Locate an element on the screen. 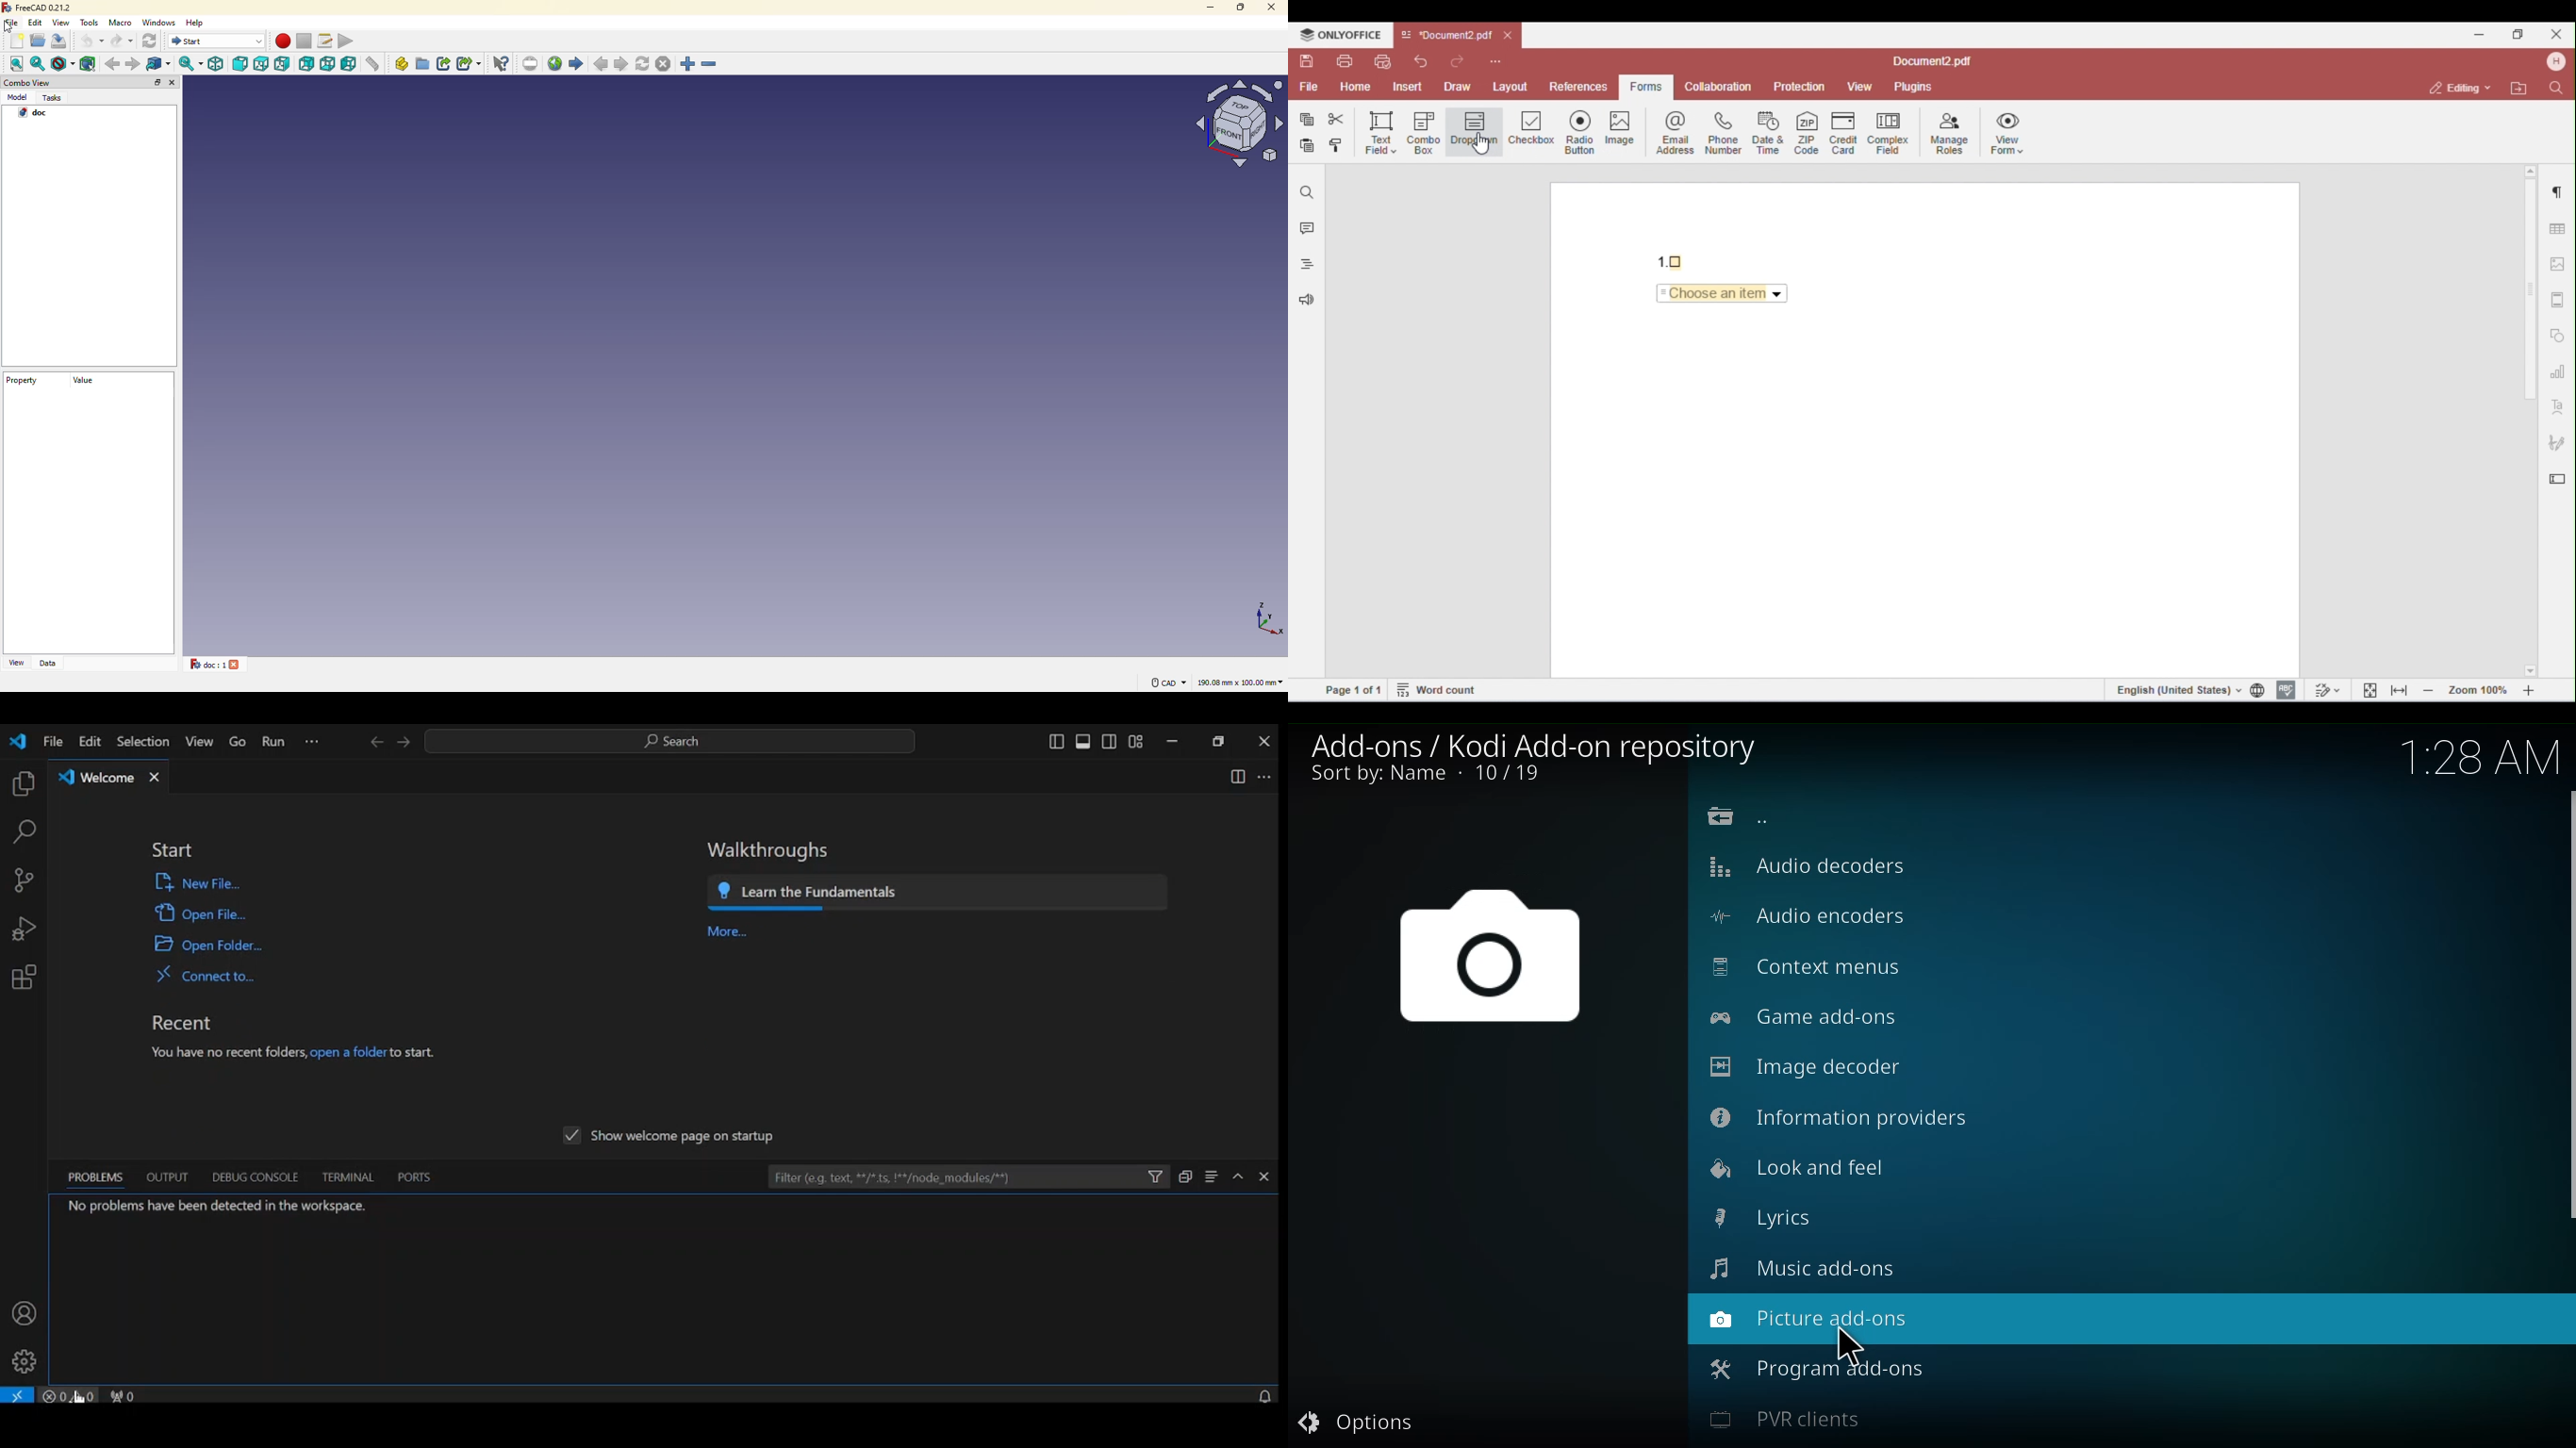 Image resolution: width=2576 pixels, height=1456 pixels. game add ons is located at coordinates (1811, 1015).